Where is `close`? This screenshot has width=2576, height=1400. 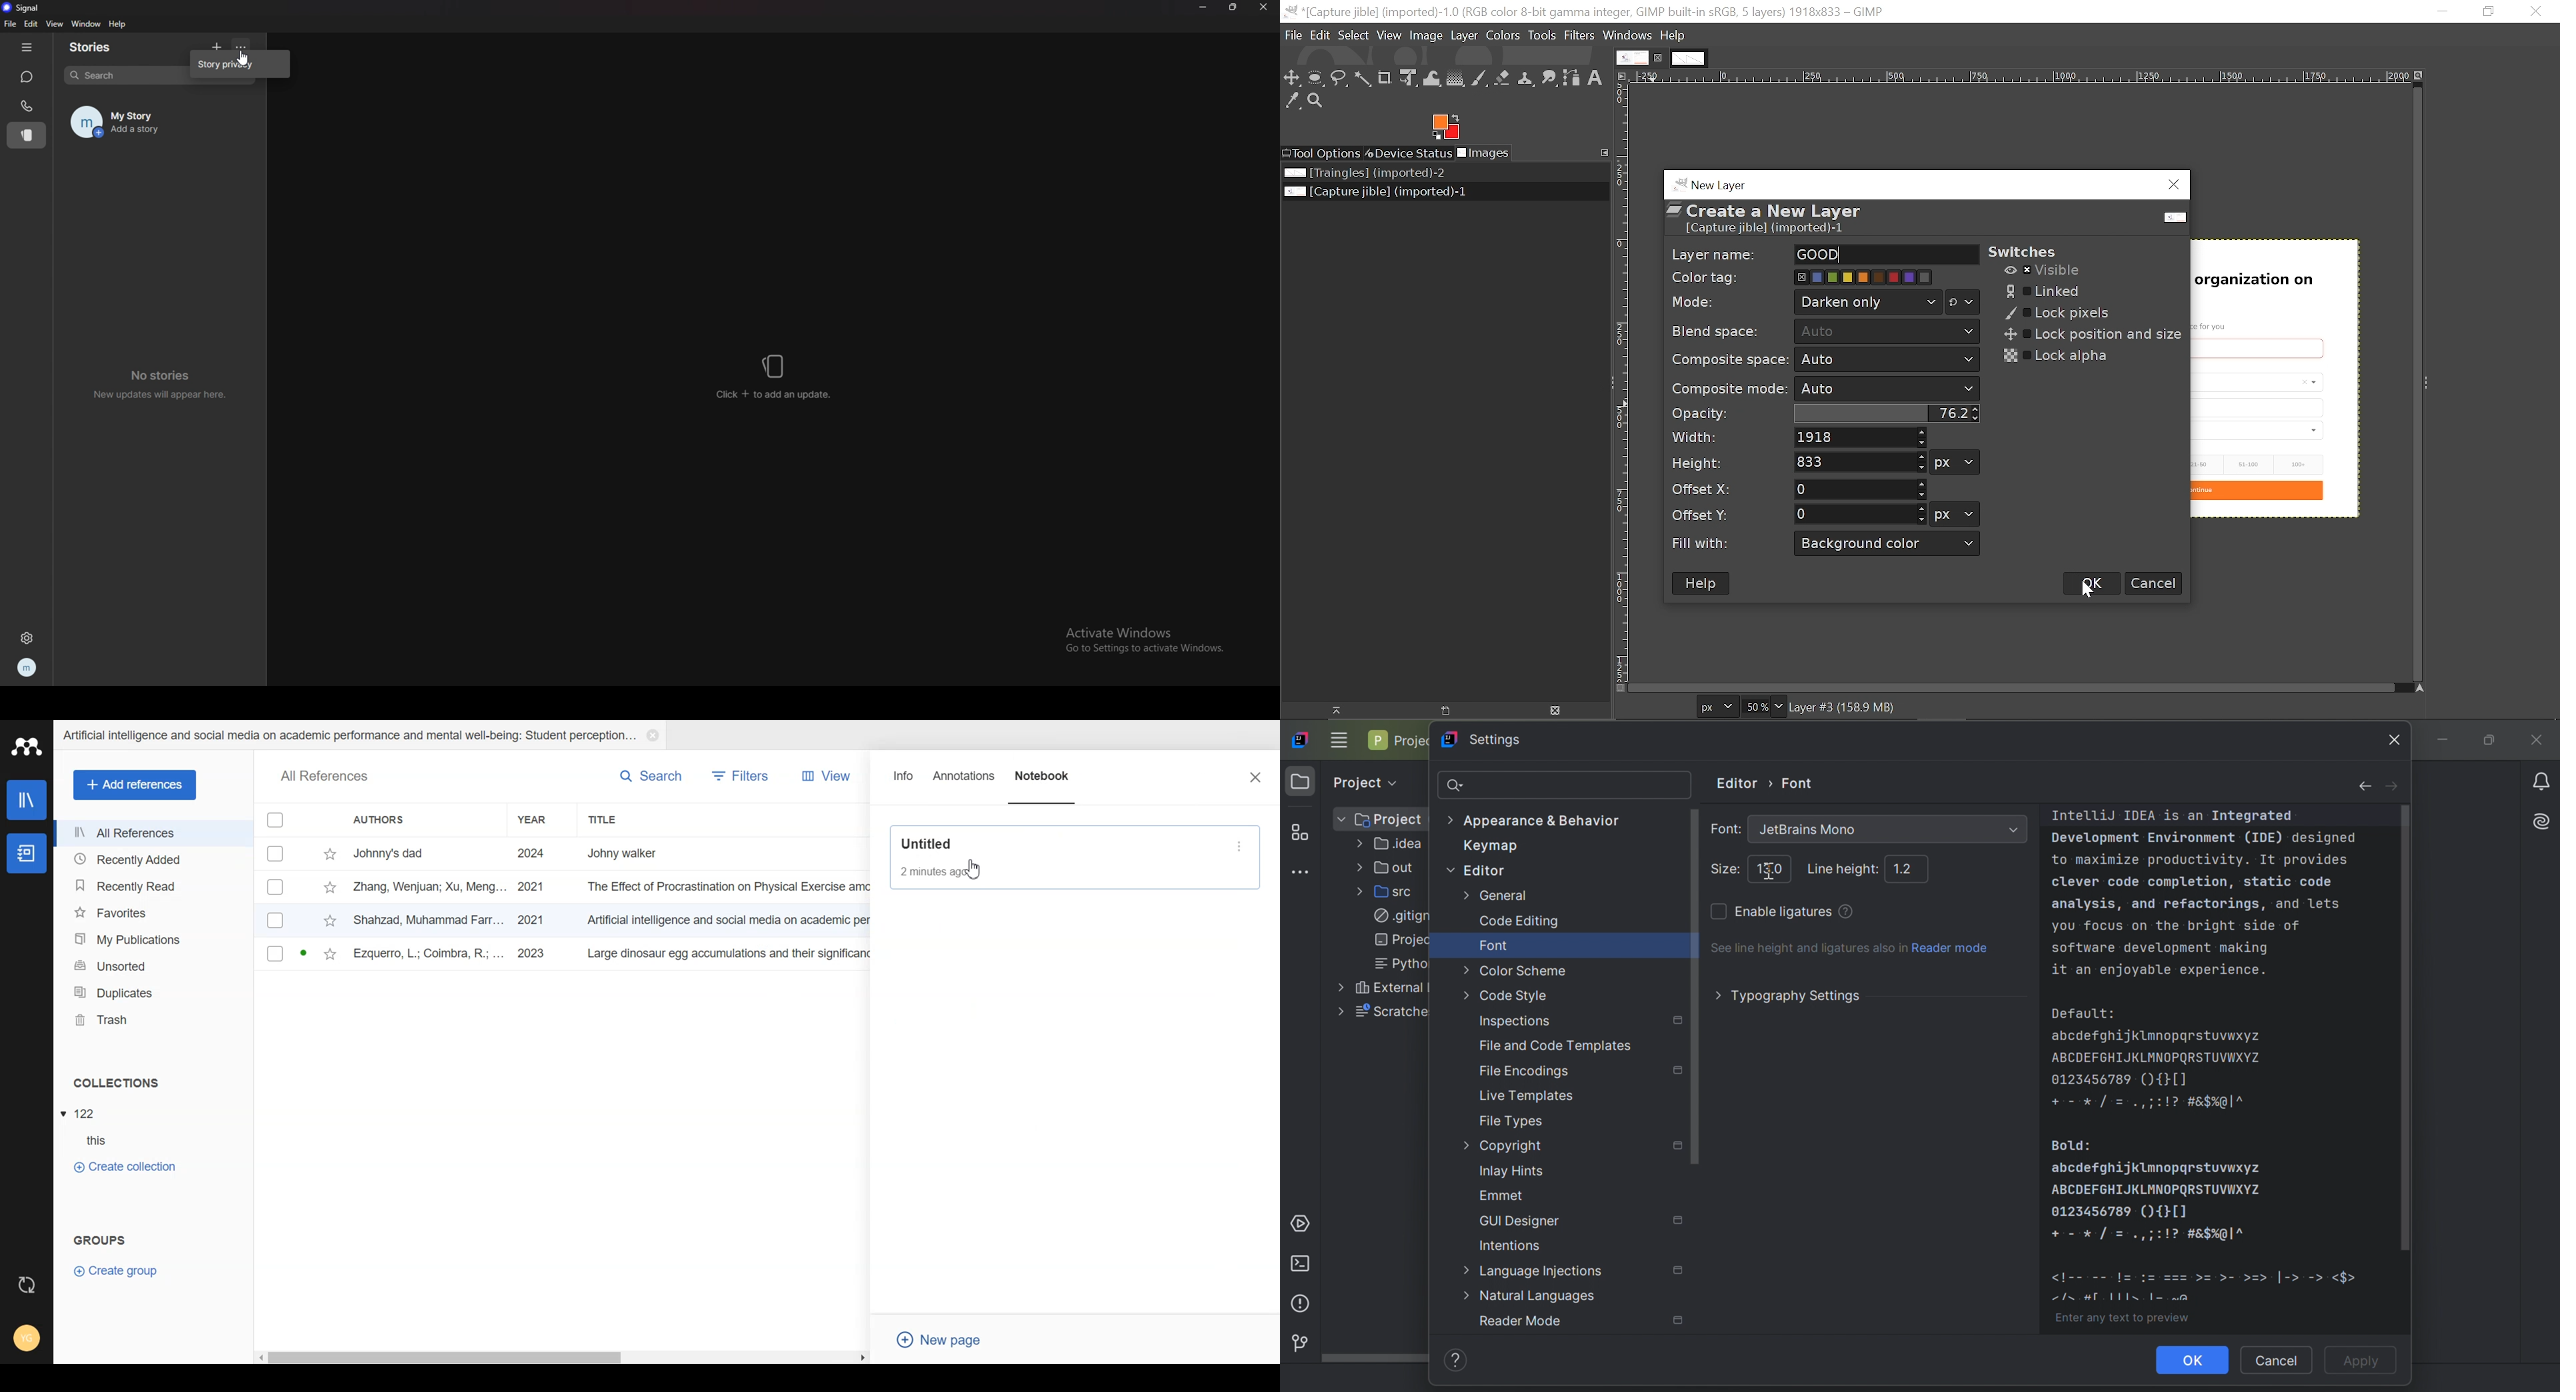 close is located at coordinates (1263, 7).